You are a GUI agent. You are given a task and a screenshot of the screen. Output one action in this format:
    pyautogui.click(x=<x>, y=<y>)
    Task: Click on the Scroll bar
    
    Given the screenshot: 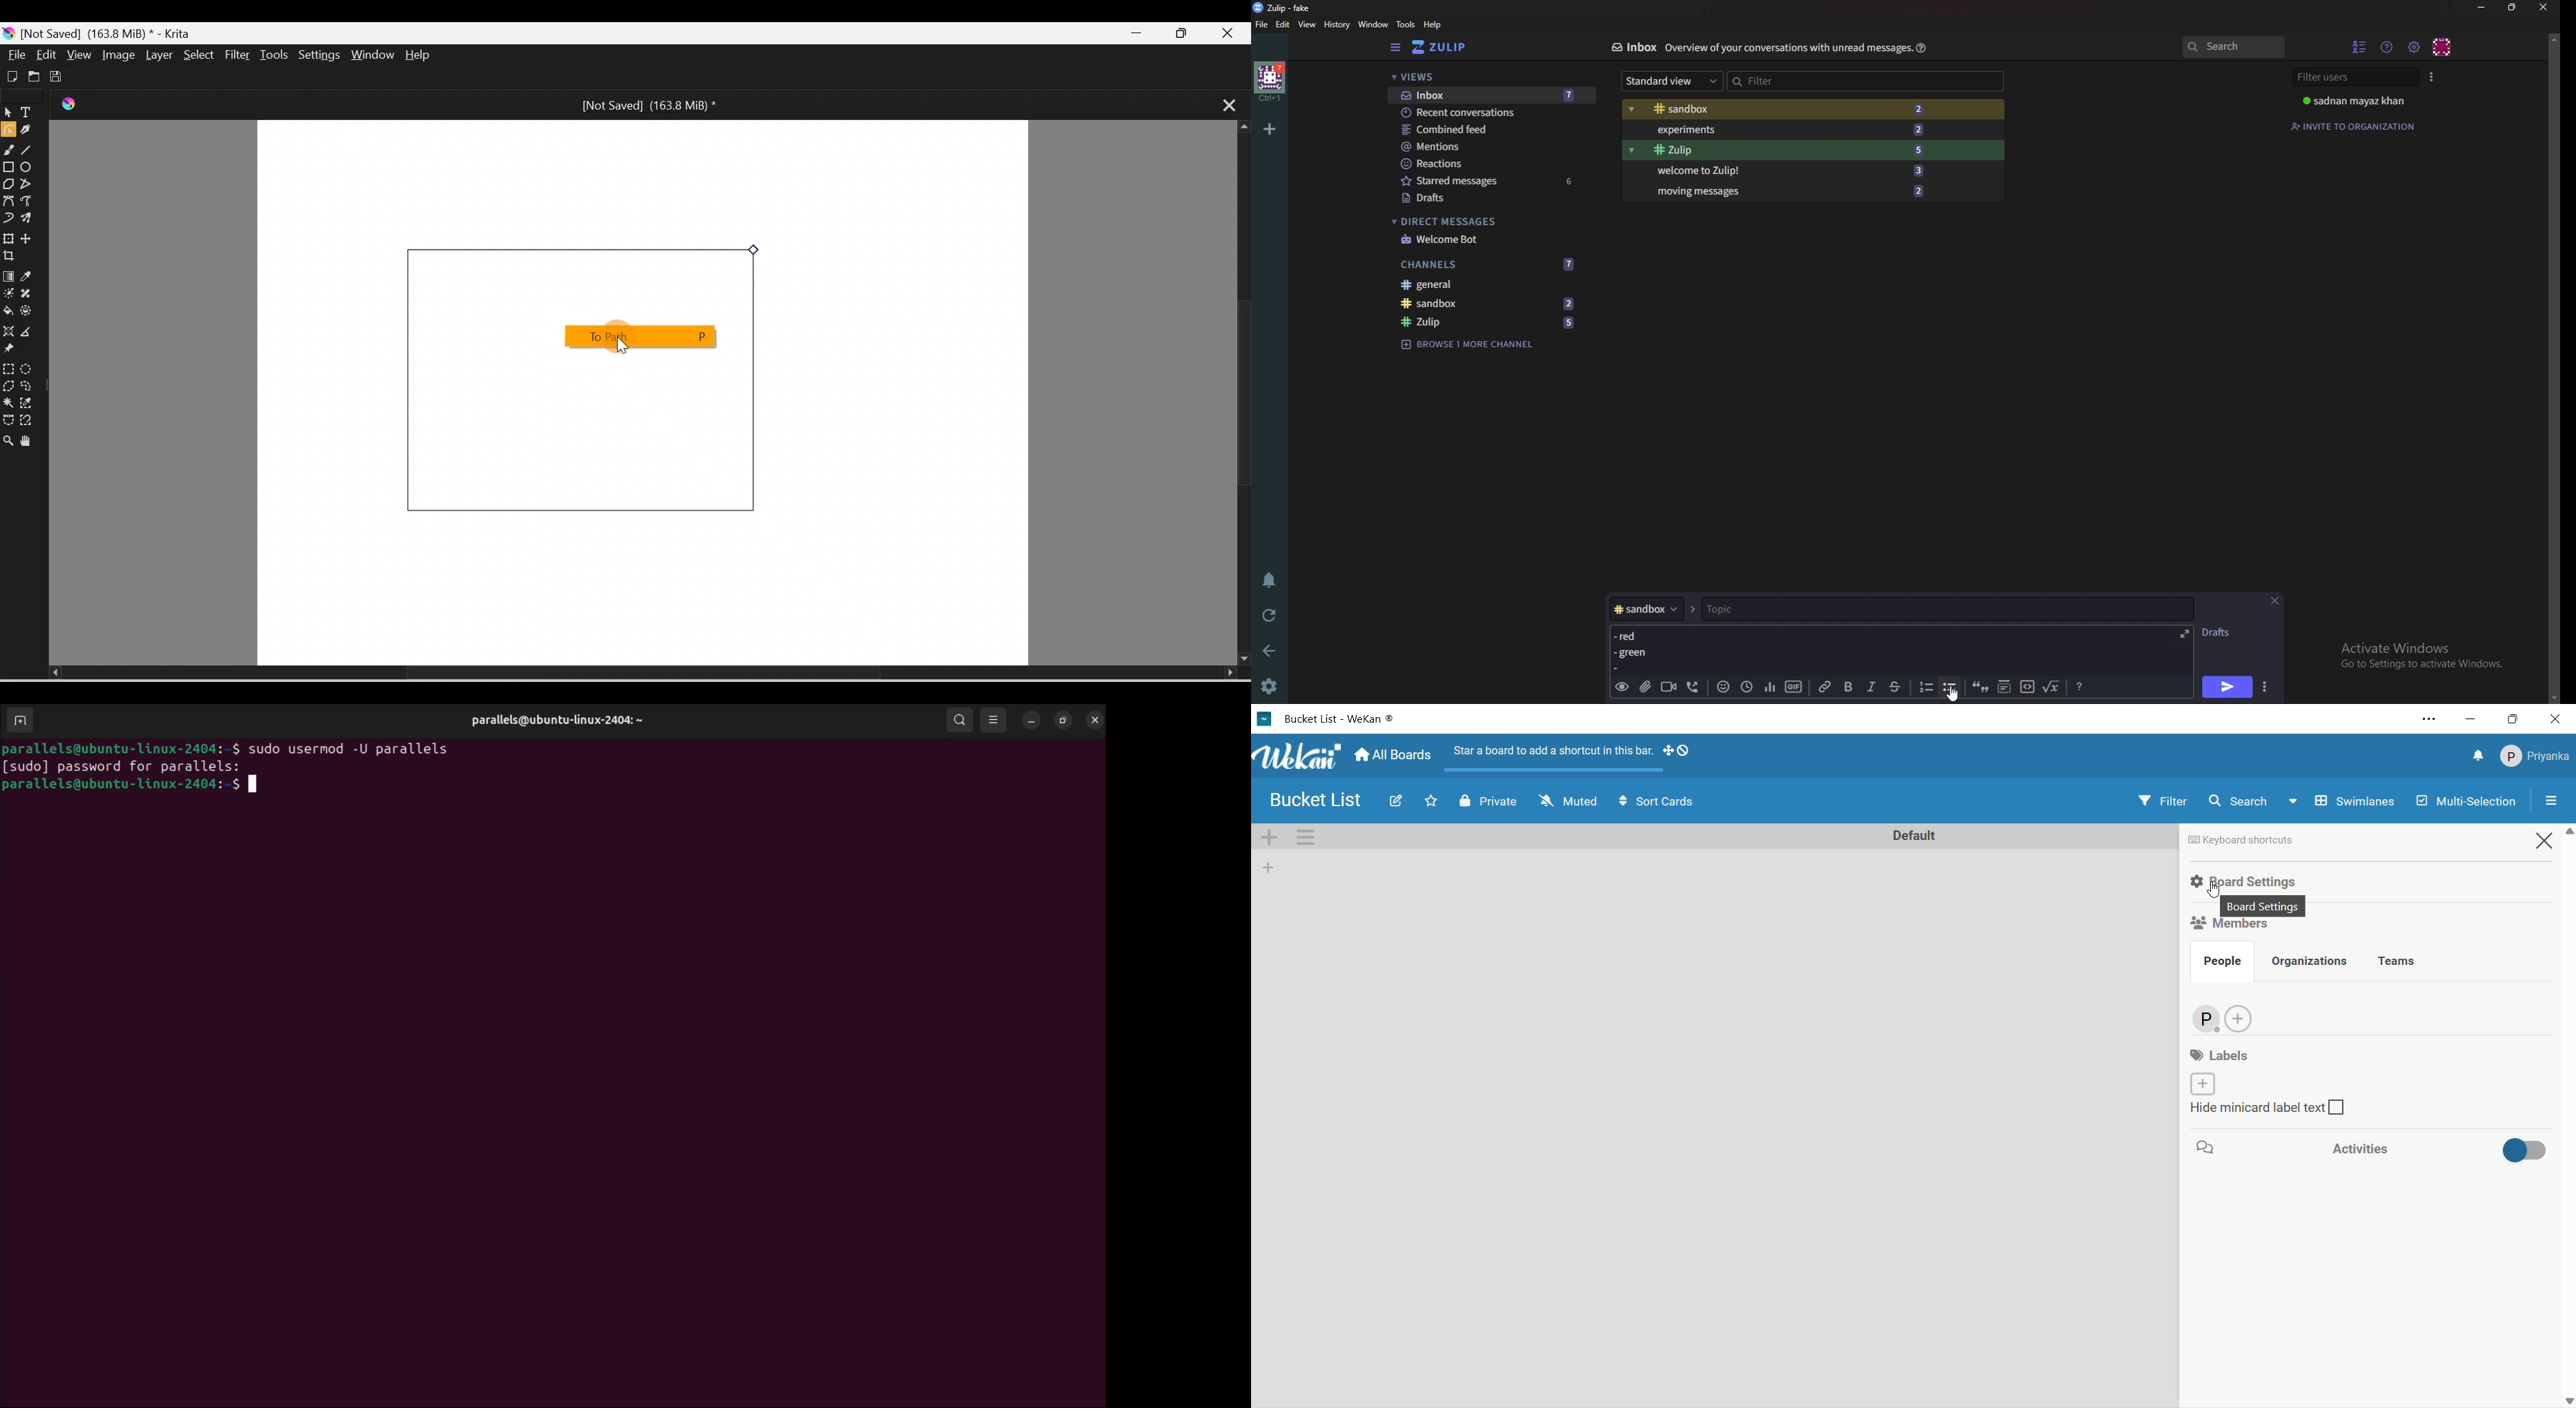 What is the action you would take?
    pyautogui.click(x=2553, y=368)
    